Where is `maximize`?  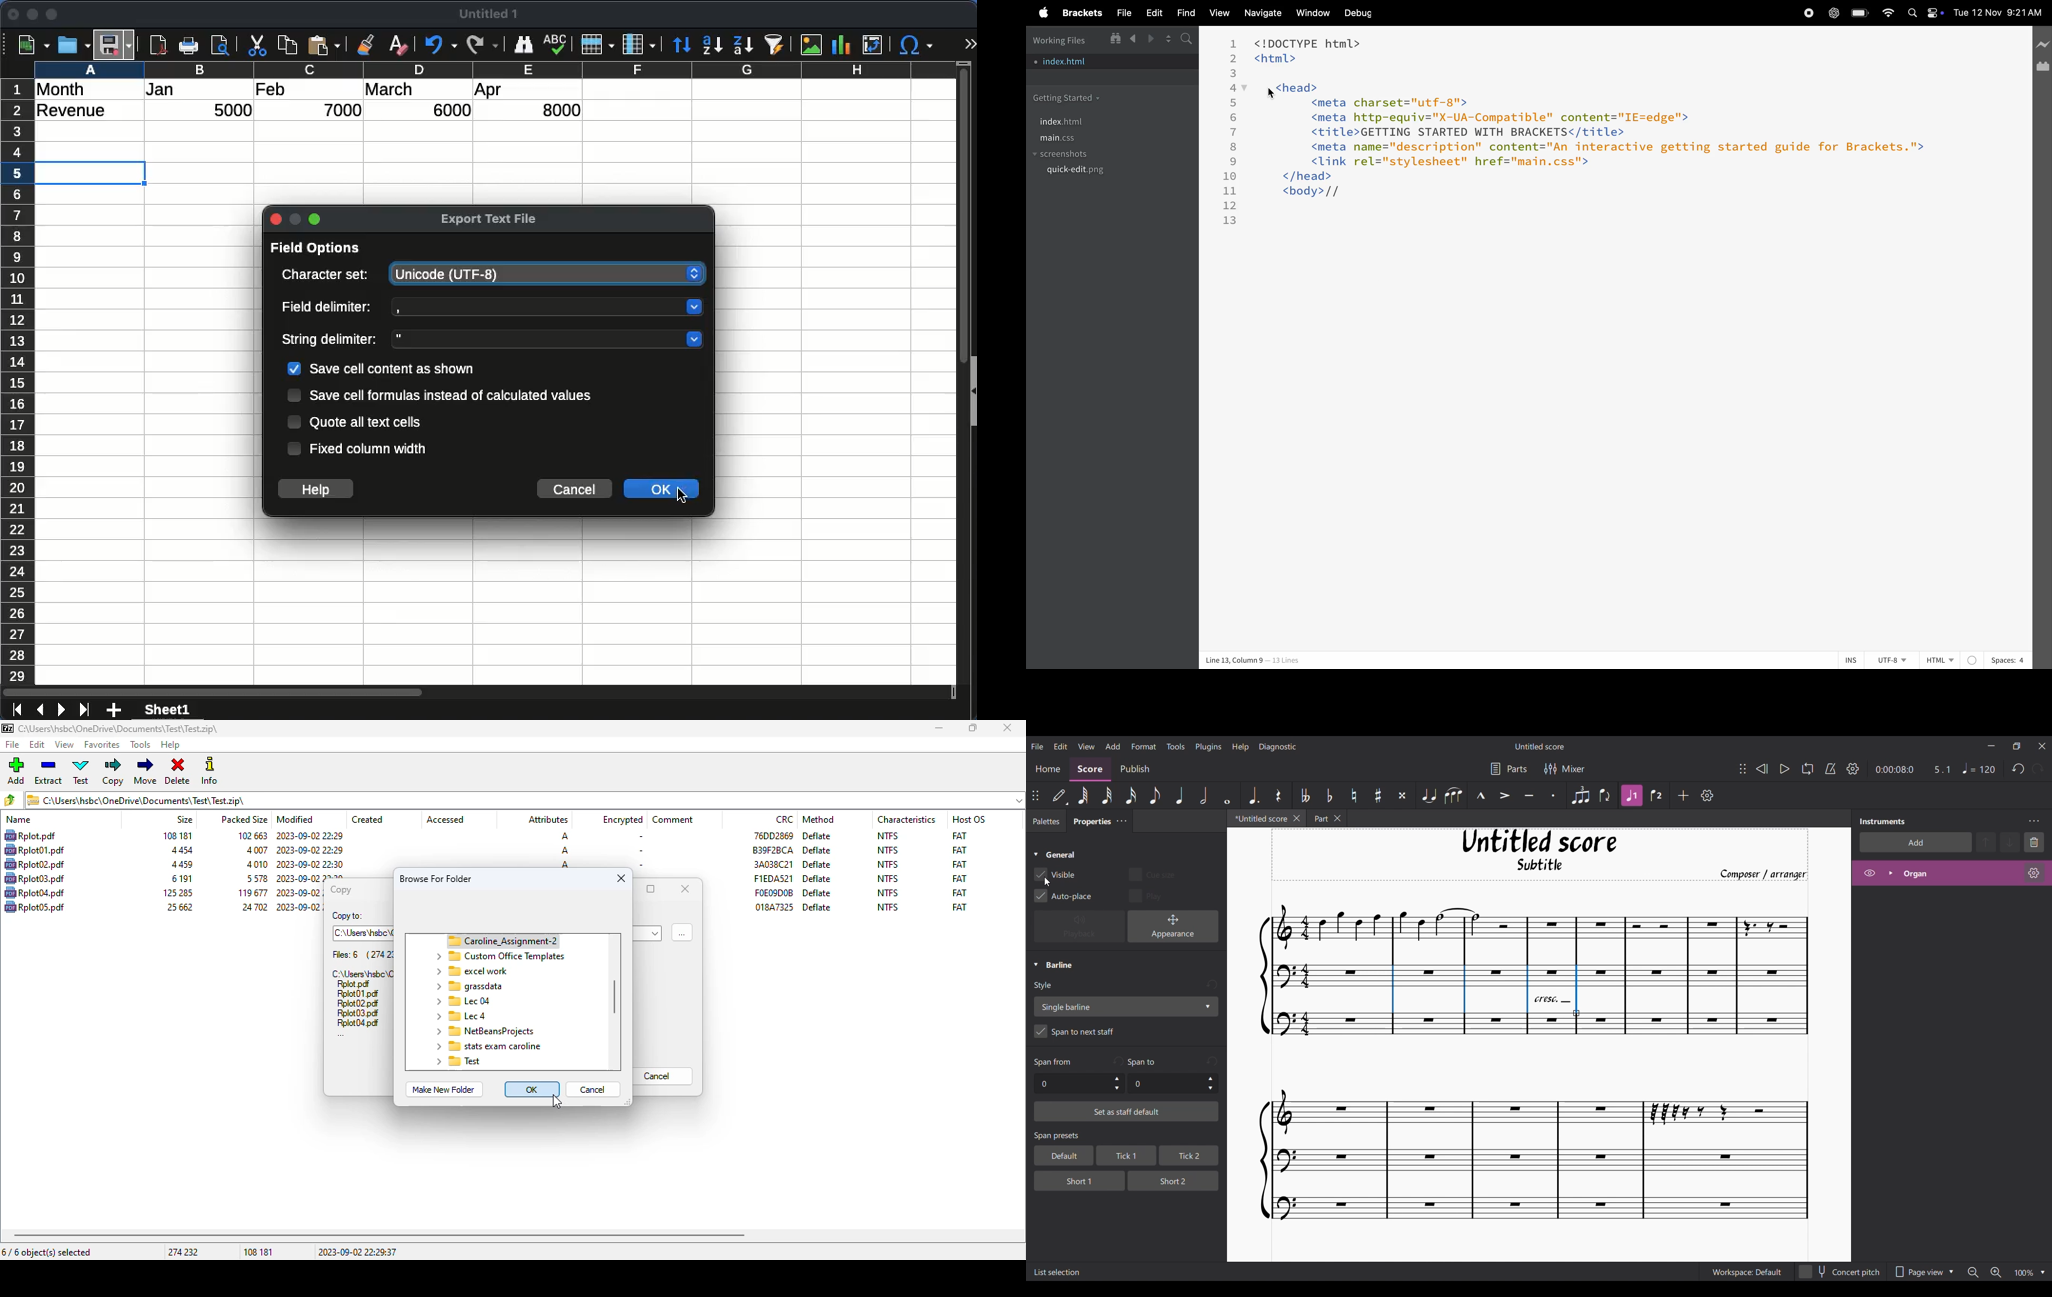 maximize is located at coordinates (973, 728).